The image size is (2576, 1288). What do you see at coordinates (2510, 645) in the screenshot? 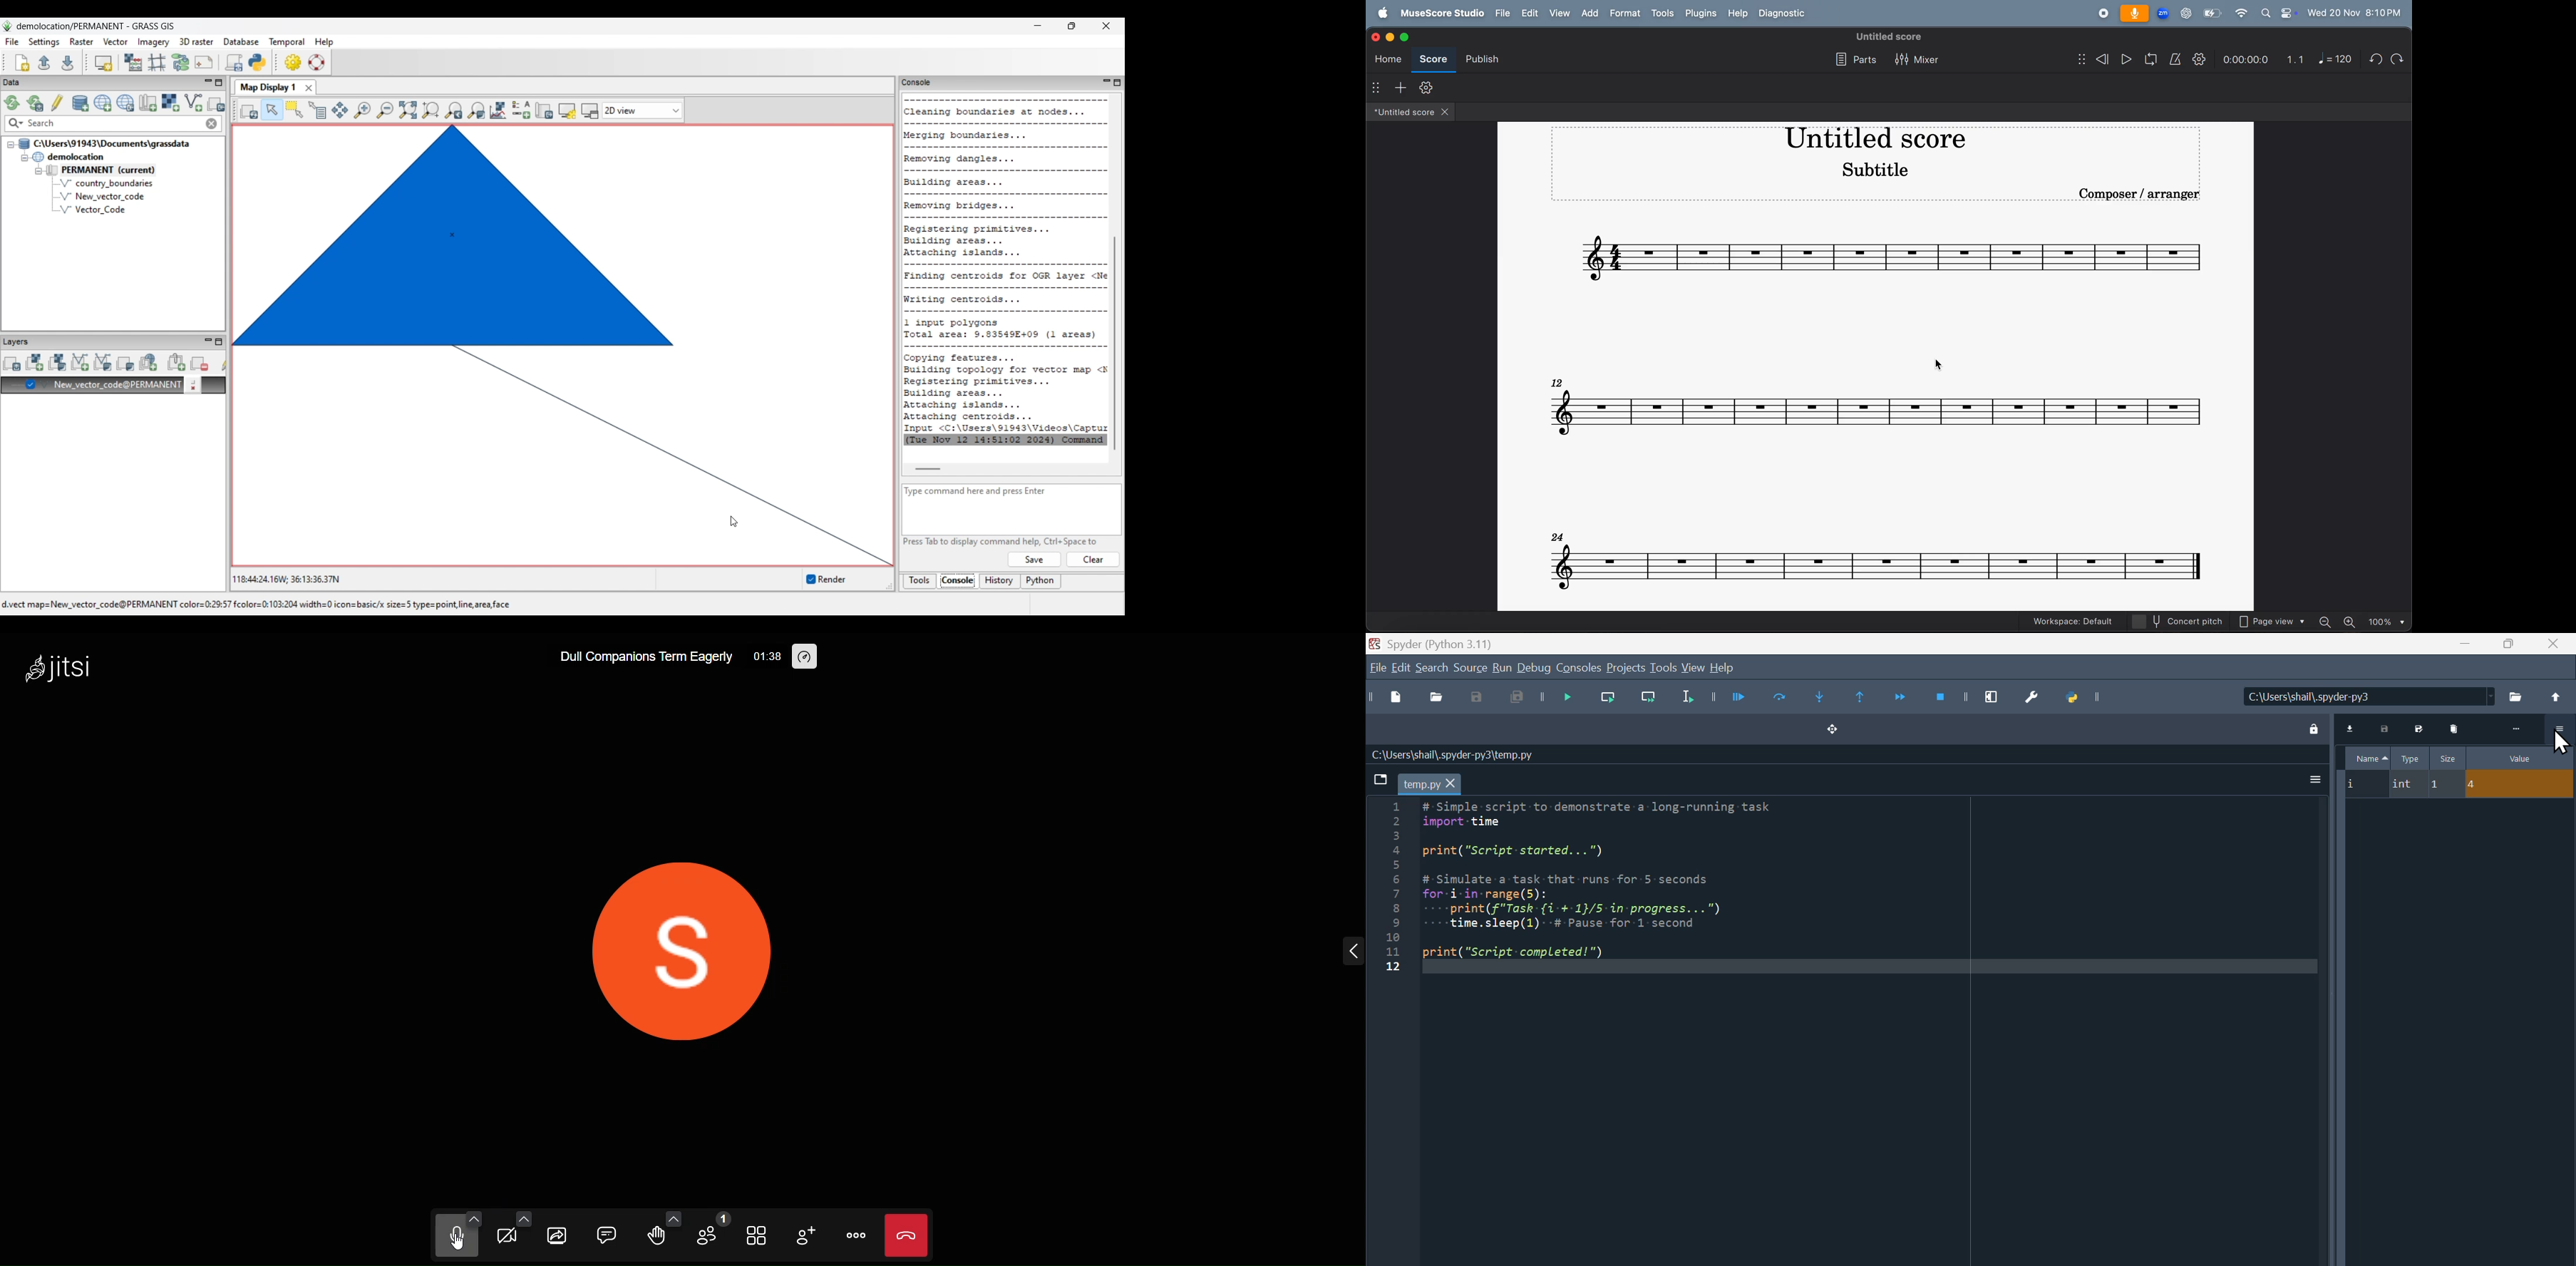
I see `Maximize` at bounding box center [2510, 645].